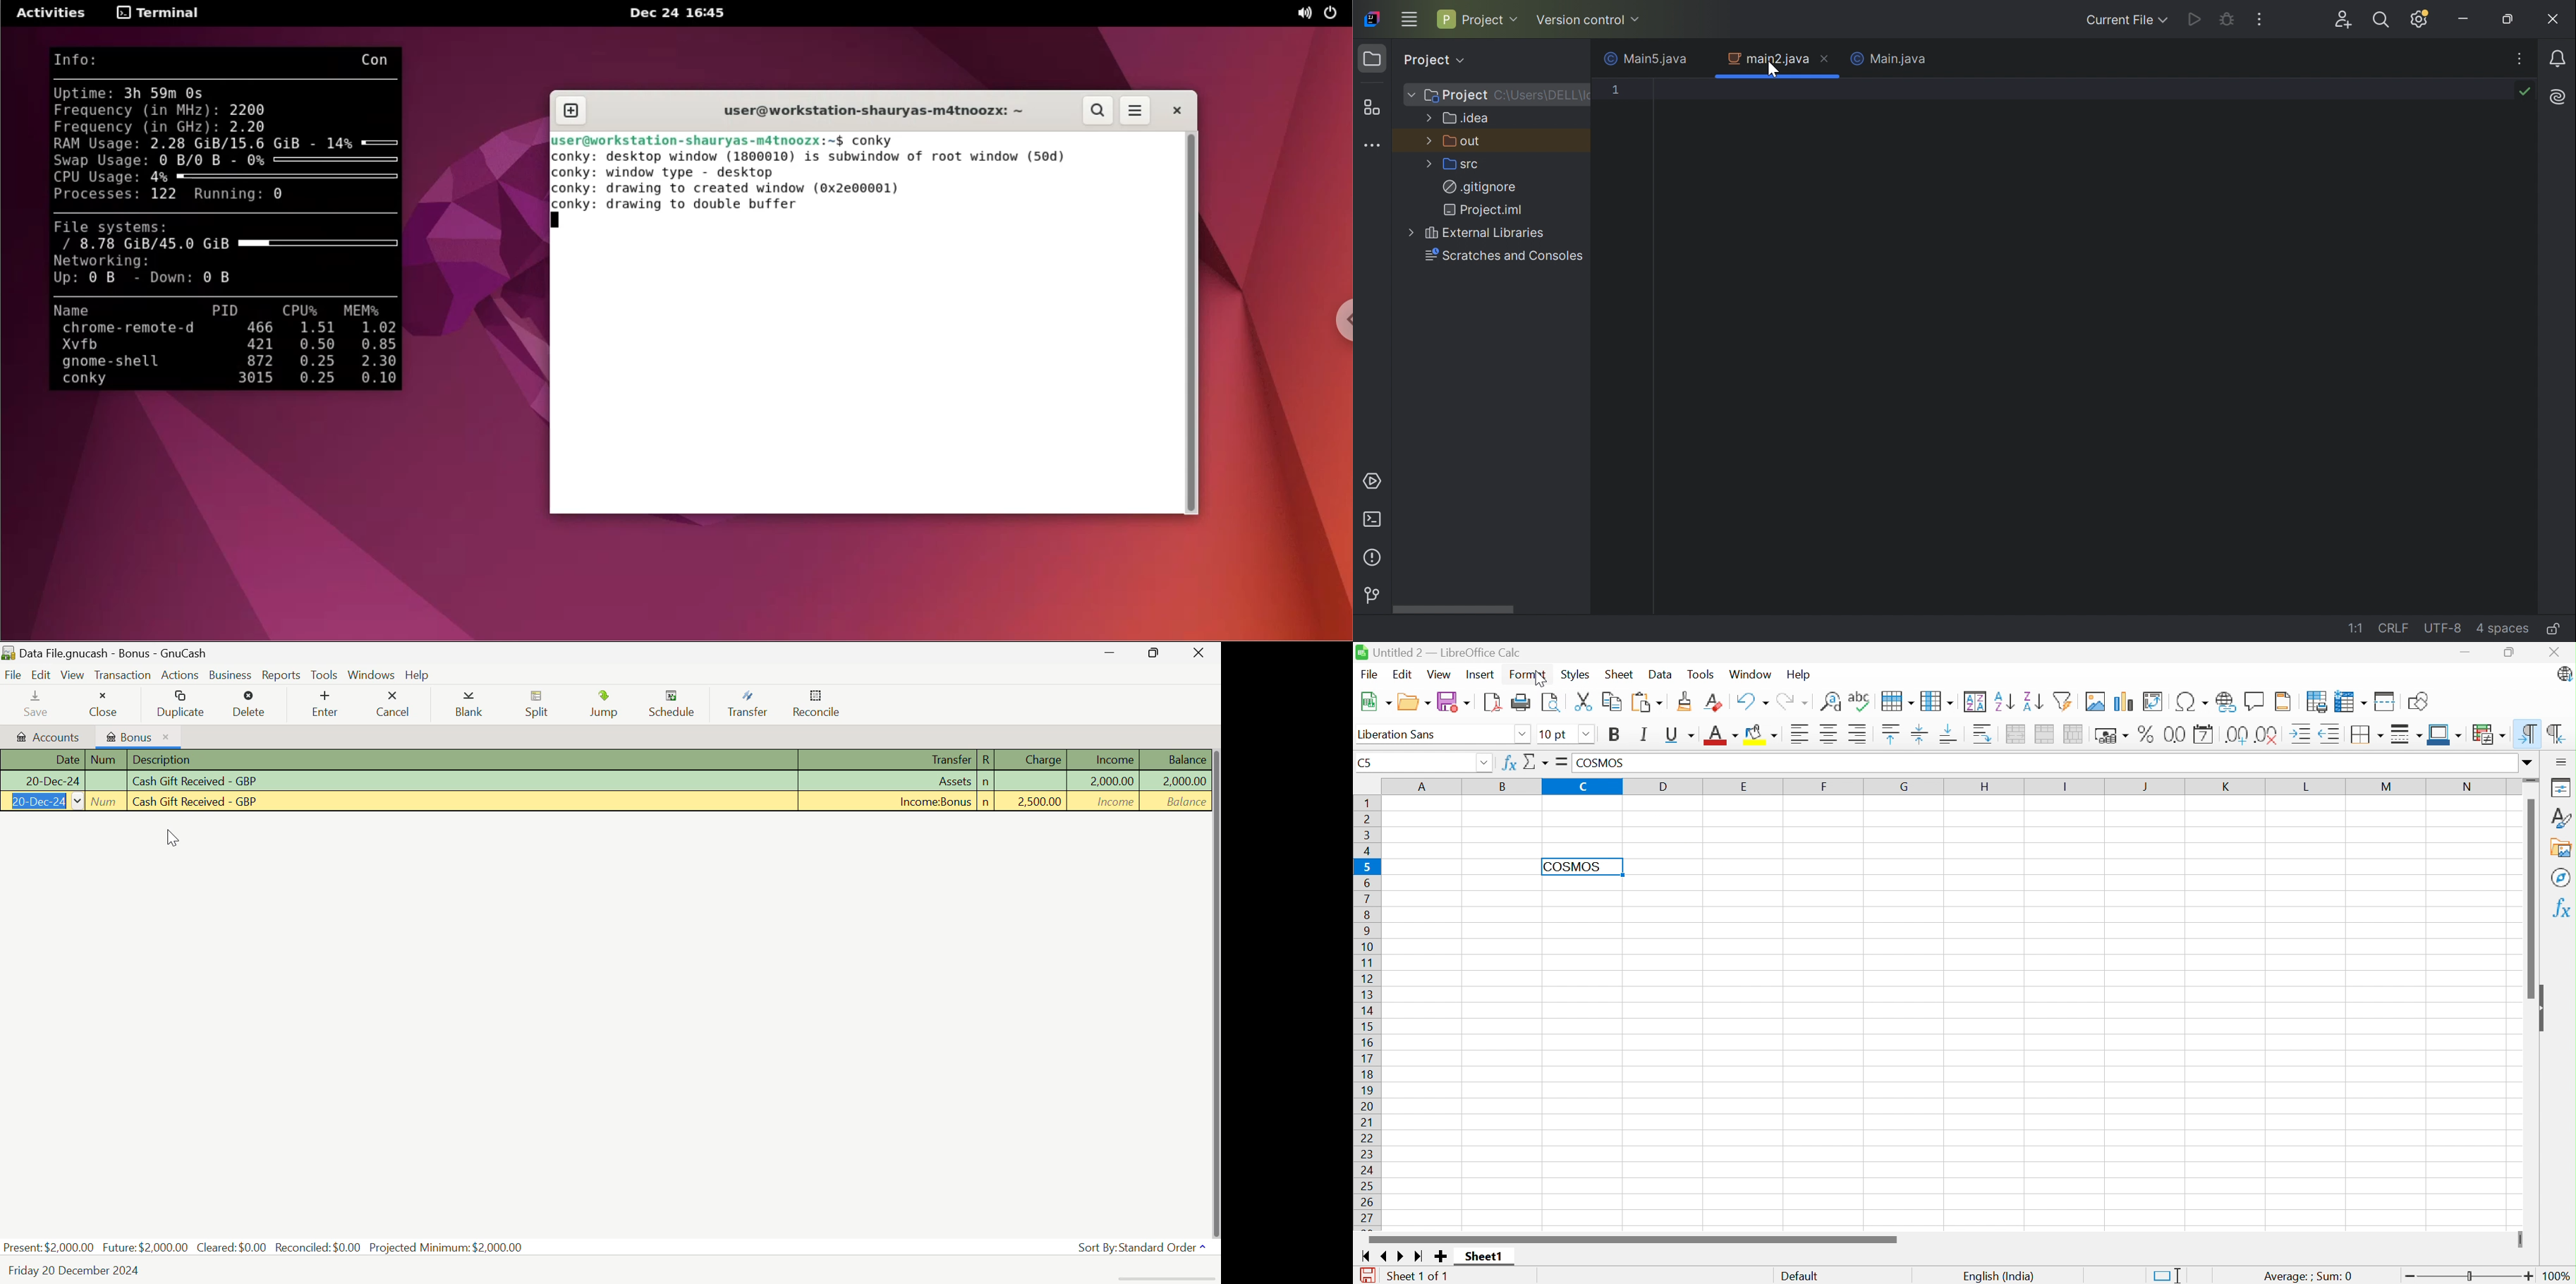 The width and height of the screenshot is (2576, 1288). I want to click on Standard Selection. Click to change the selection mode., so click(2172, 1275).